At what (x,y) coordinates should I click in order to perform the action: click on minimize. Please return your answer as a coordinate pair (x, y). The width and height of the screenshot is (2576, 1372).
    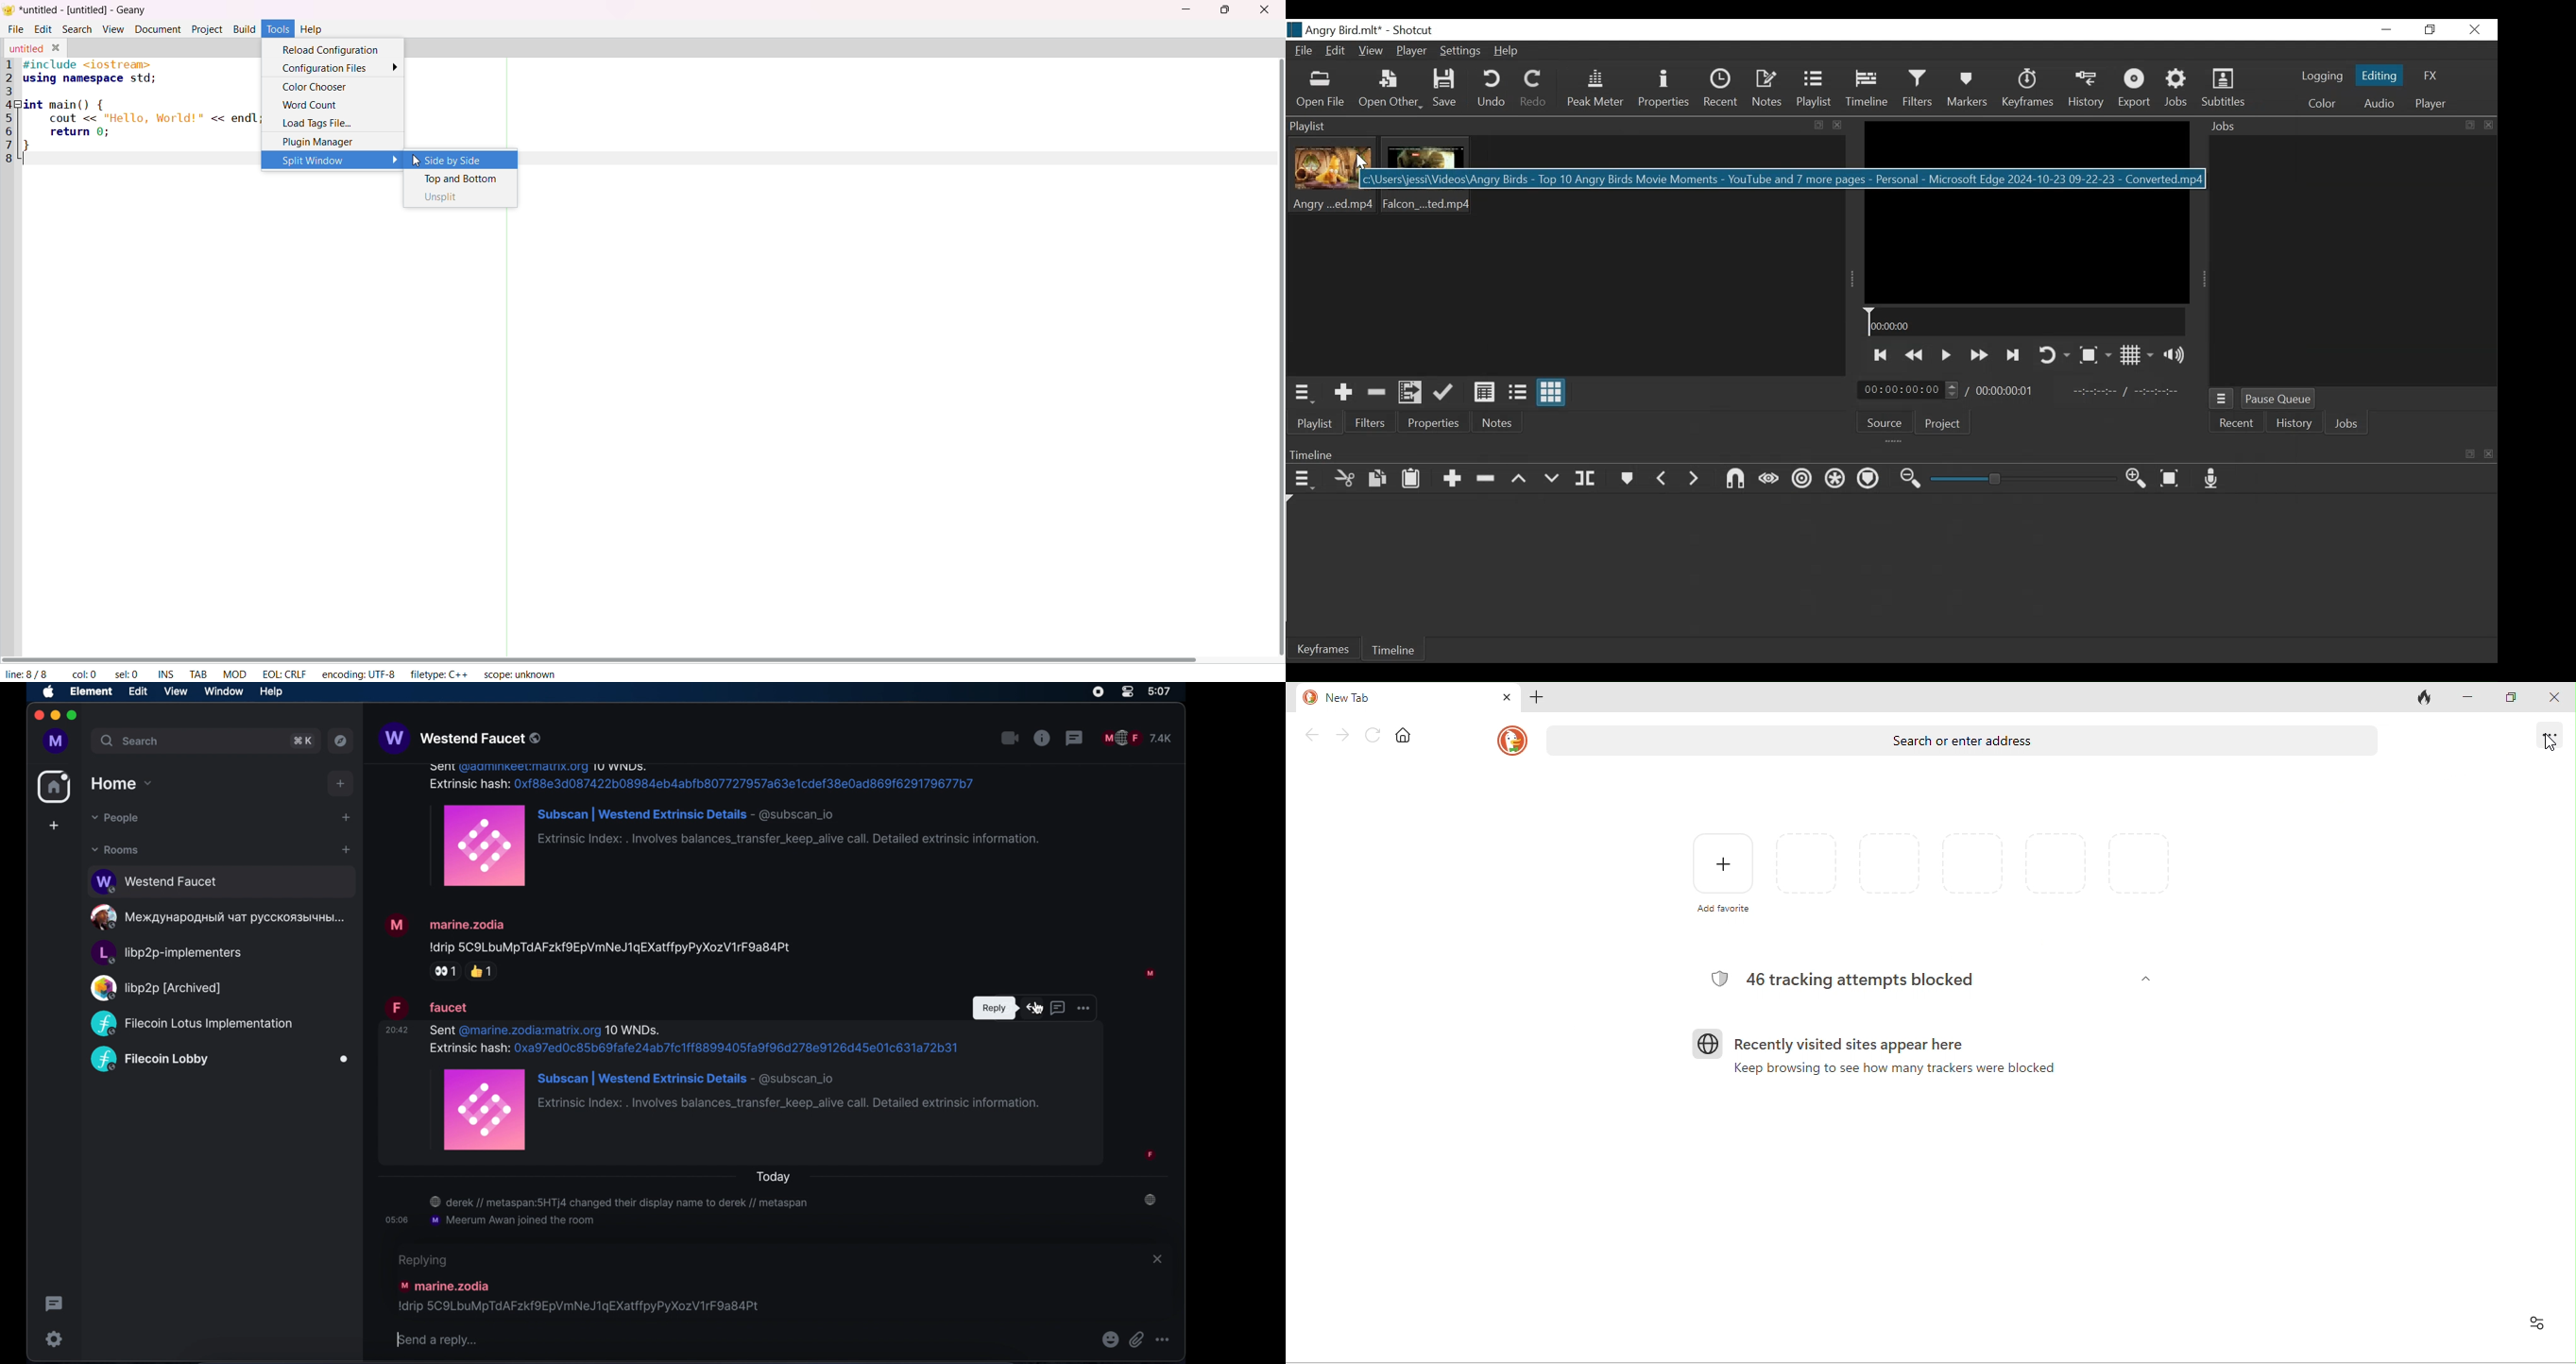
    Looking at the image, I should click on (2471, 697).